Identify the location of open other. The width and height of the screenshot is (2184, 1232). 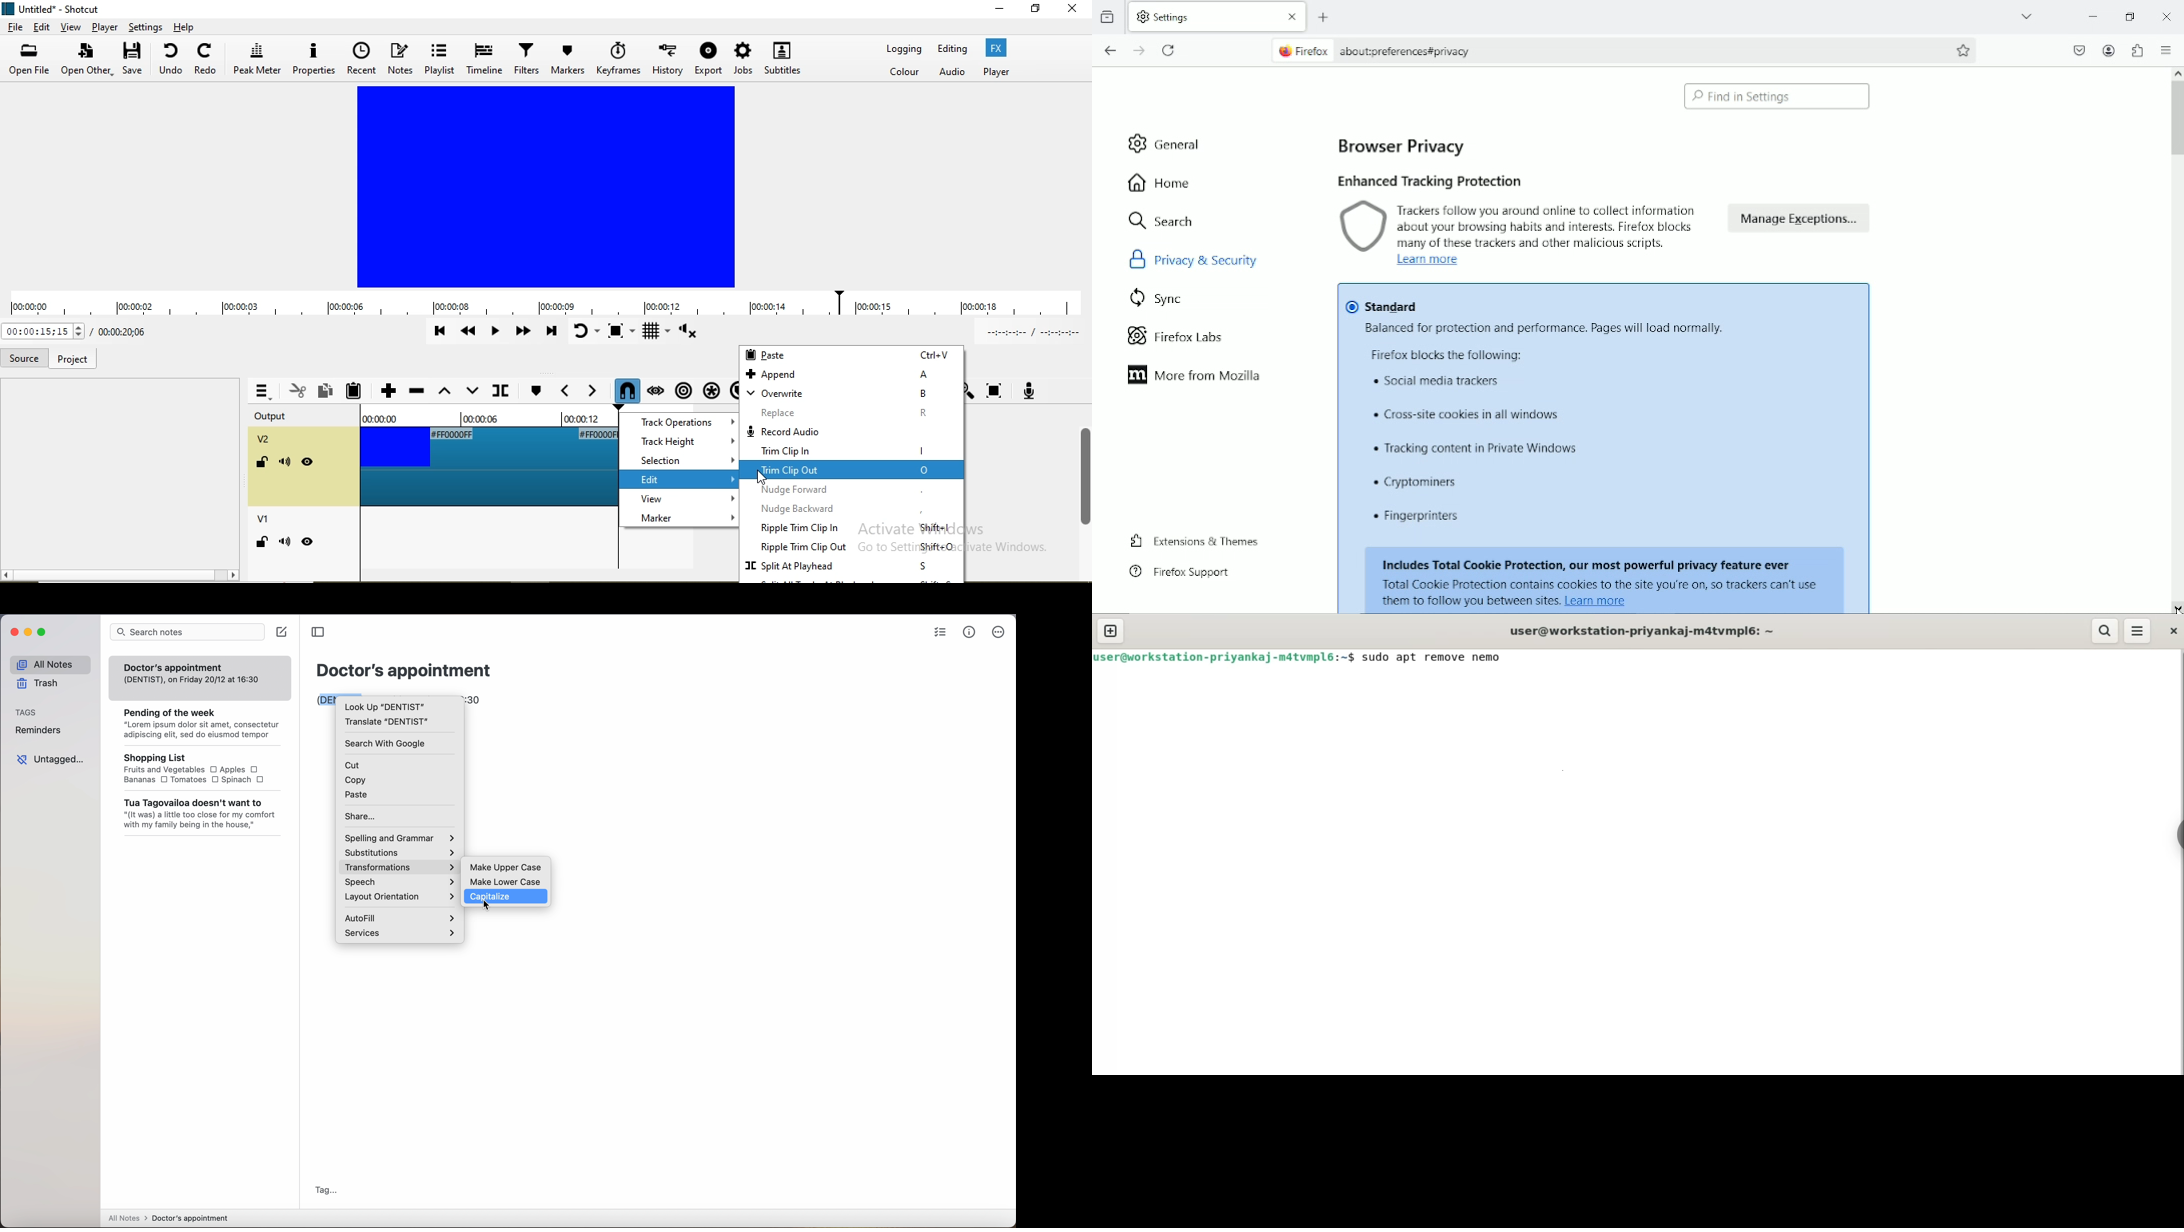
(89, 61).